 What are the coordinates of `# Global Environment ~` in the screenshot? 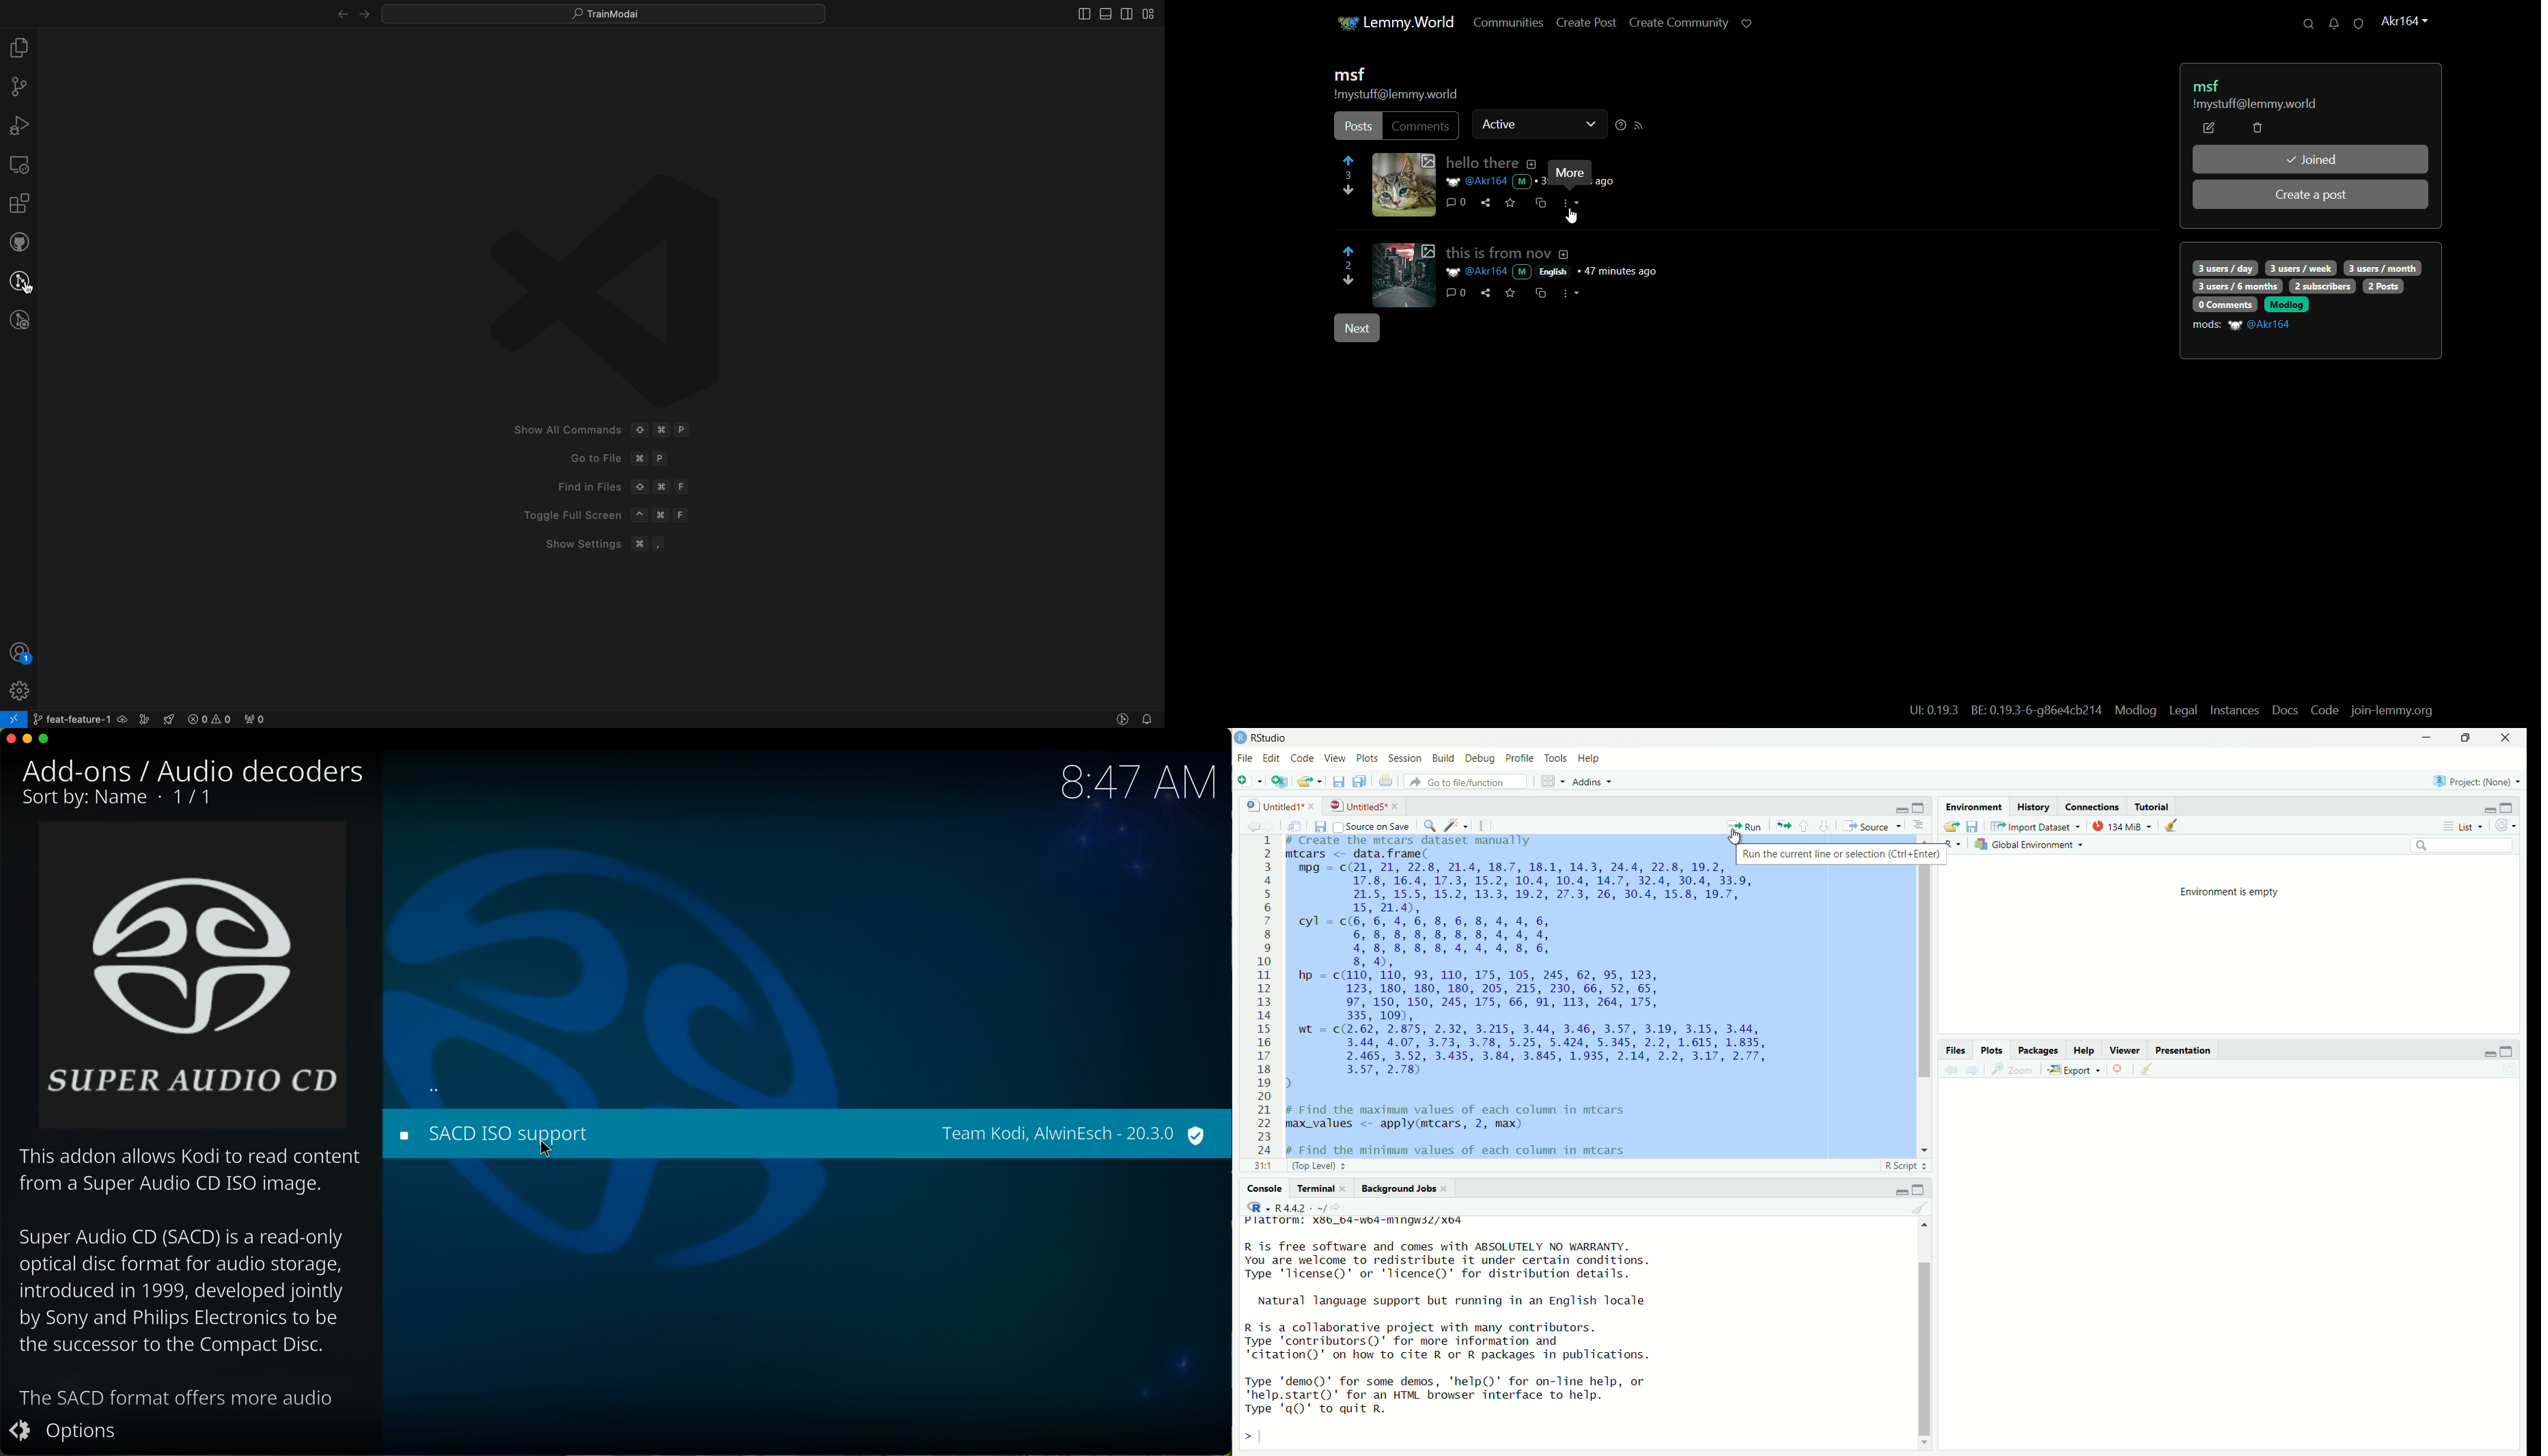 It's located at (2032, 846).